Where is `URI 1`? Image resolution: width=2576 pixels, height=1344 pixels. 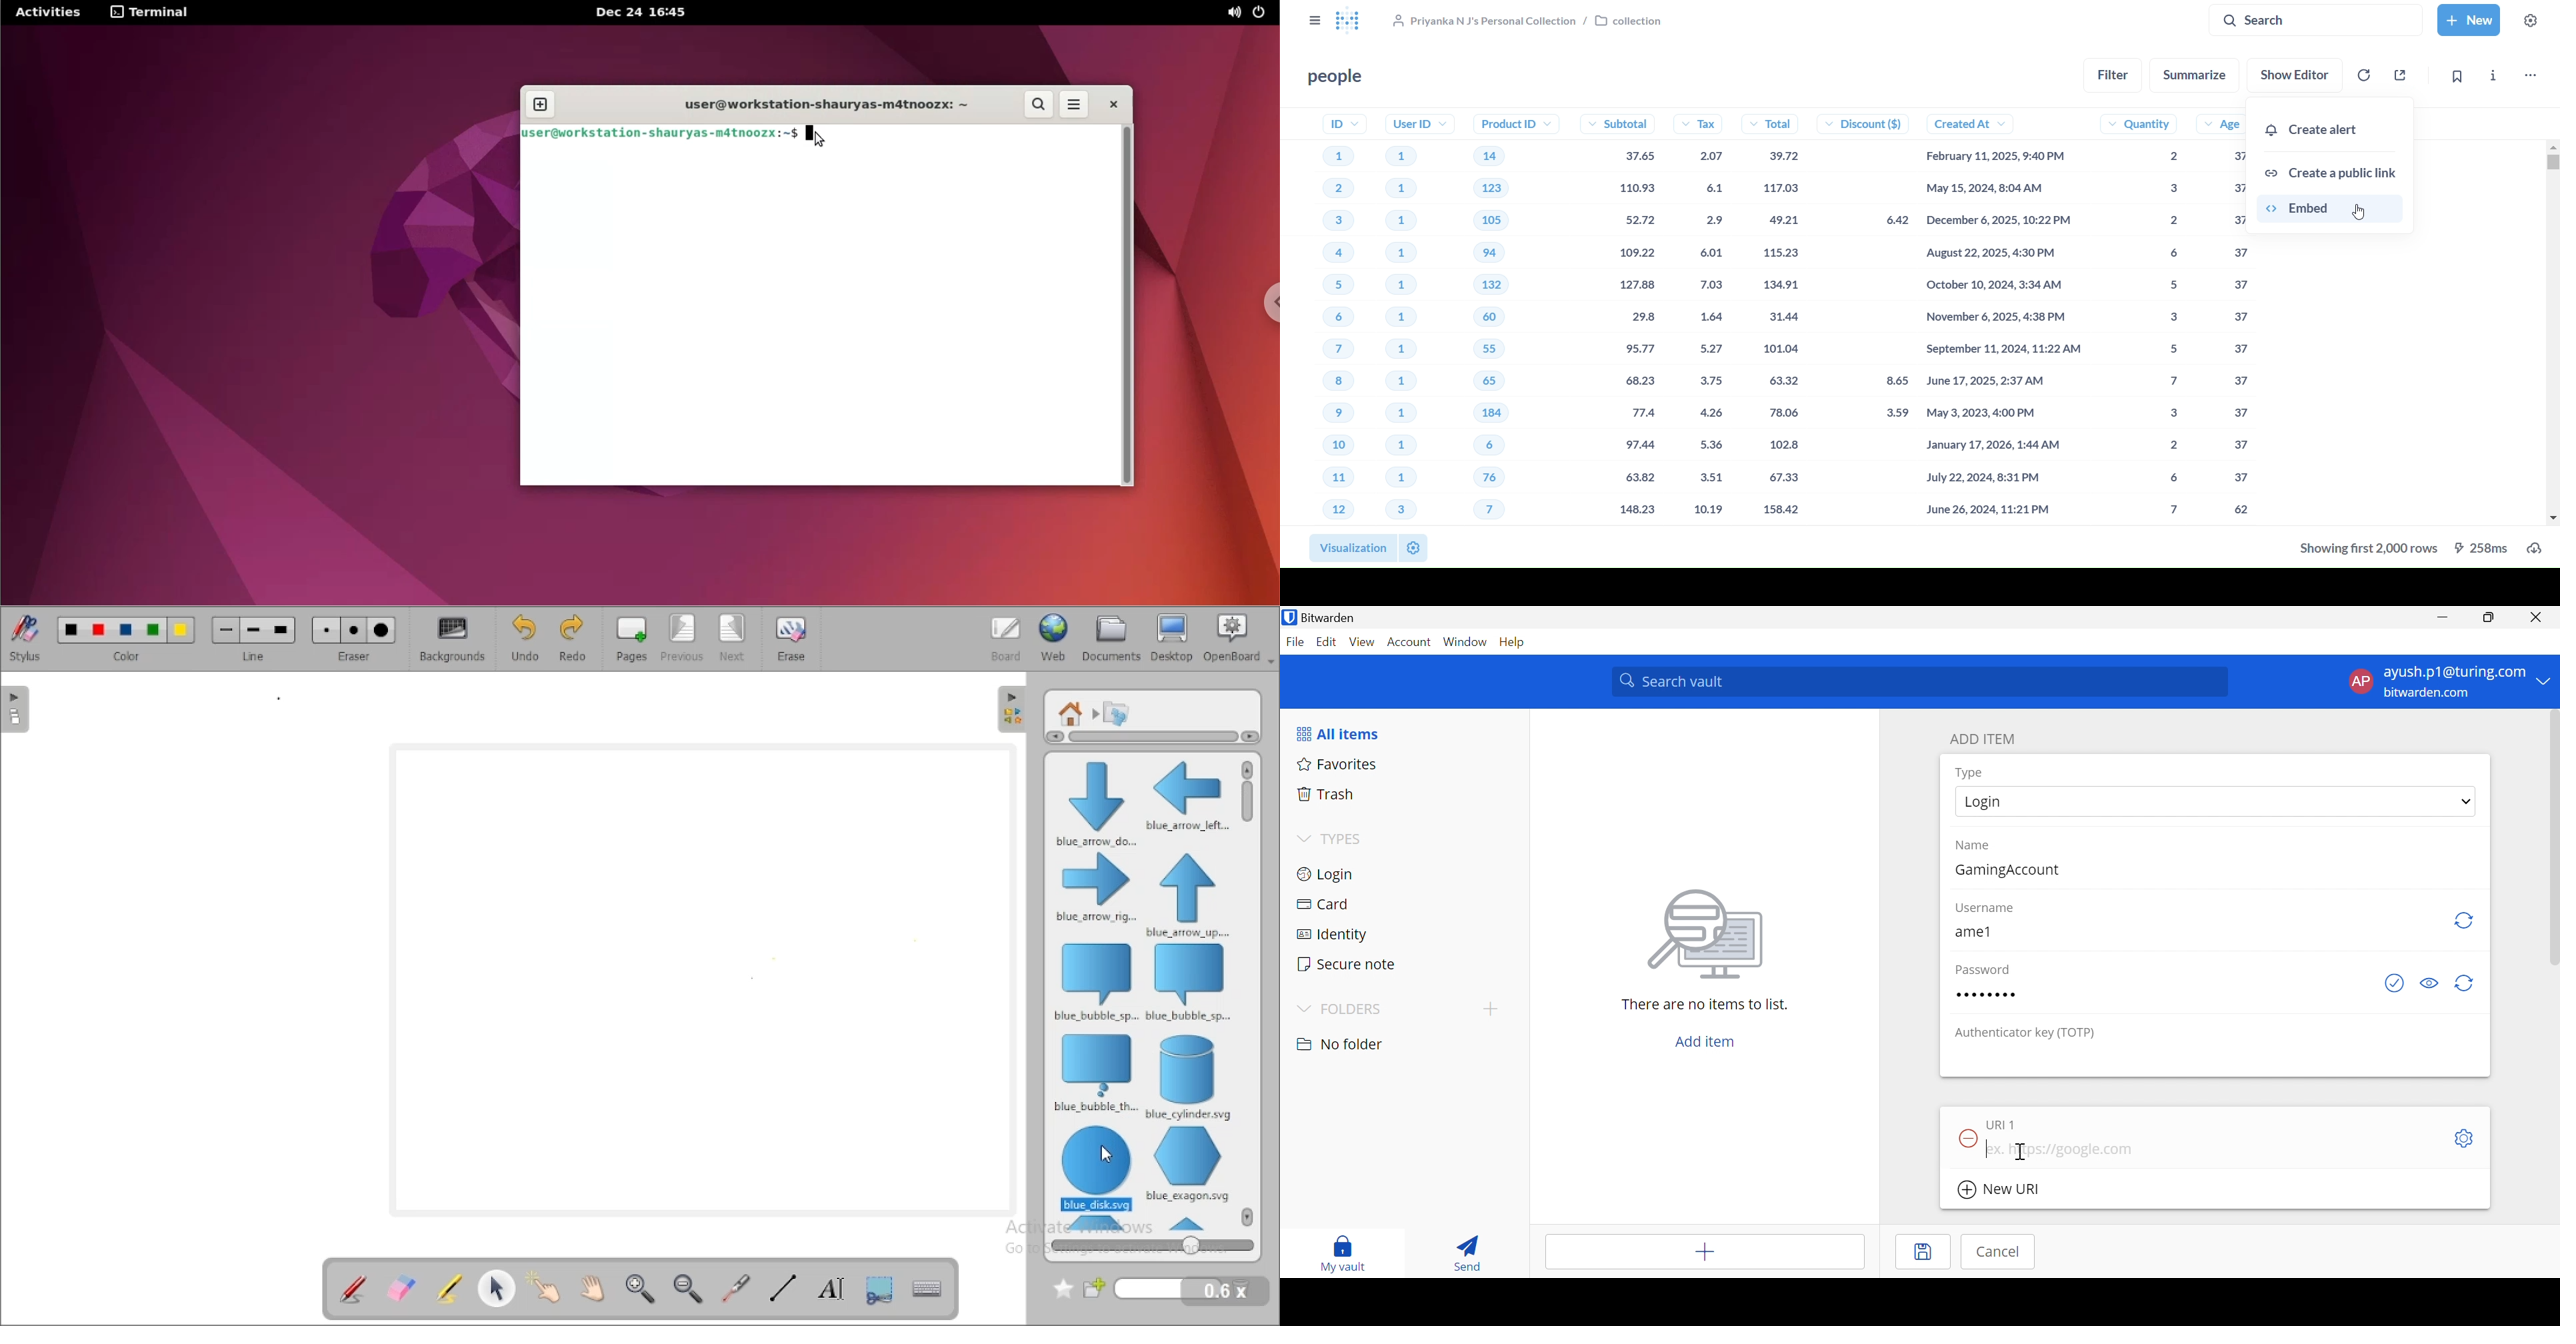
URI 1 is located at coordinates (2006, 1124).